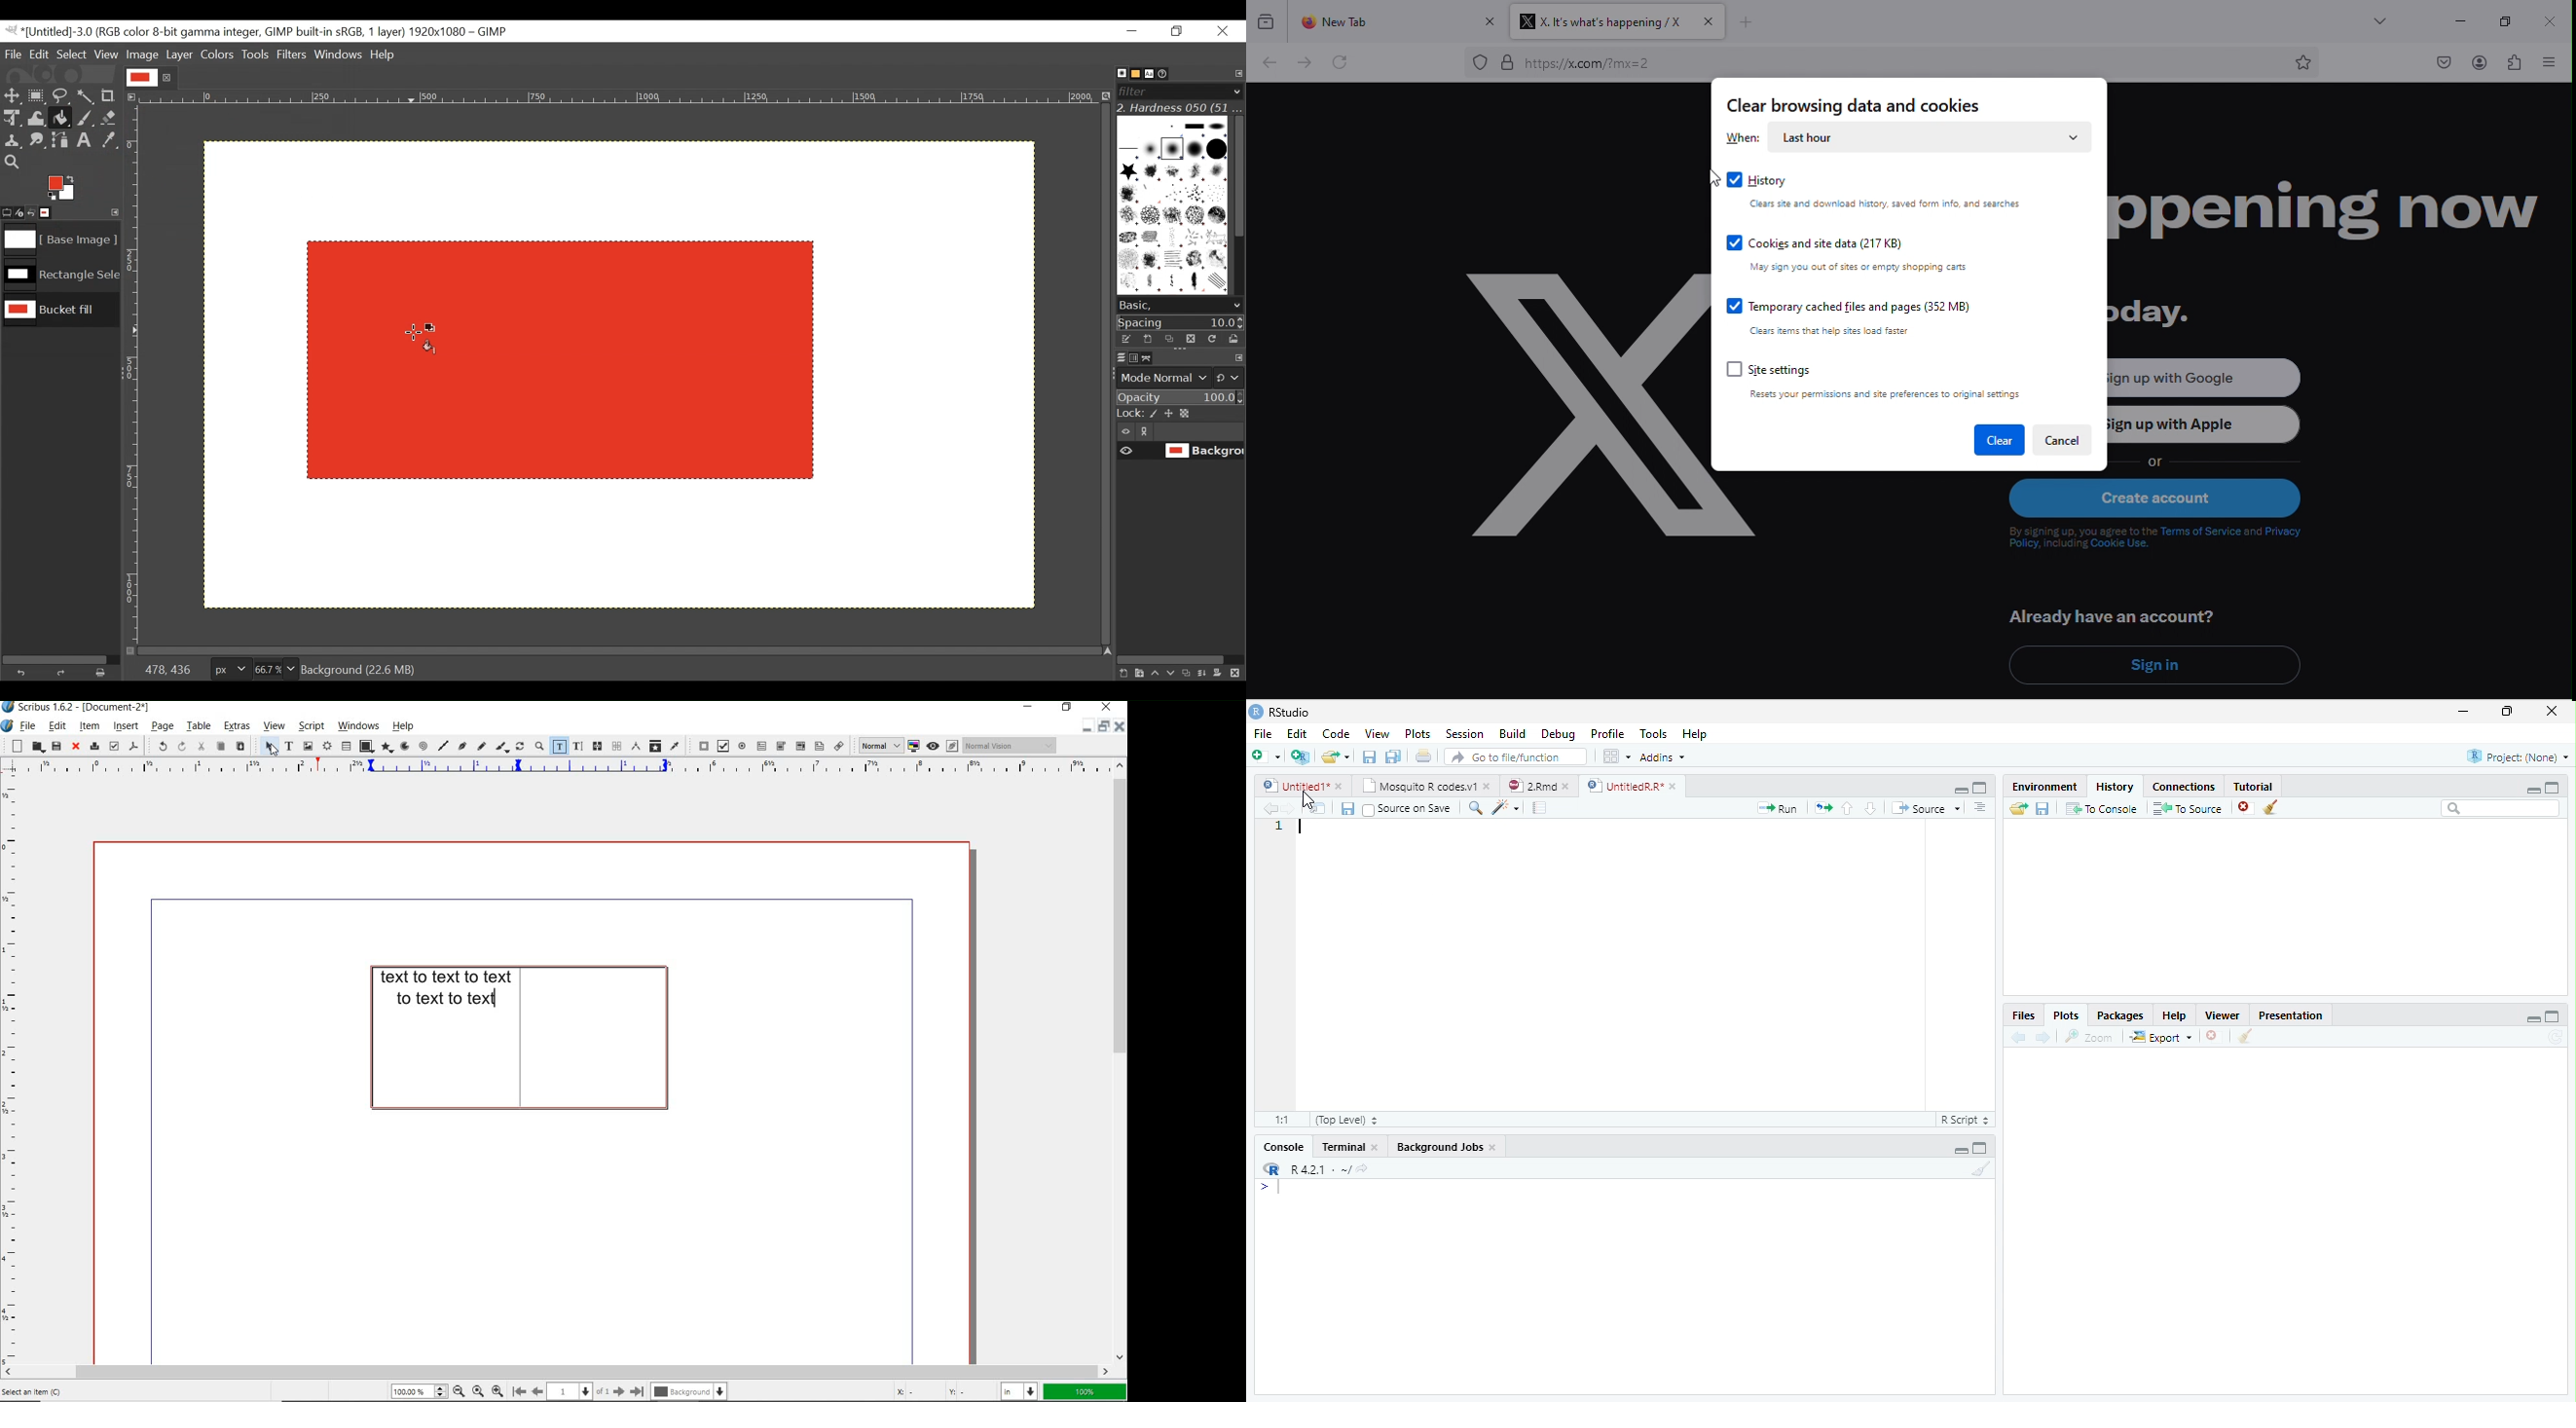 This screenshot has height=1428, width=2576. What do you see at coordinates (519, 747) in the screenshot?
I see `rotate item` at bounding box center [519, 747].